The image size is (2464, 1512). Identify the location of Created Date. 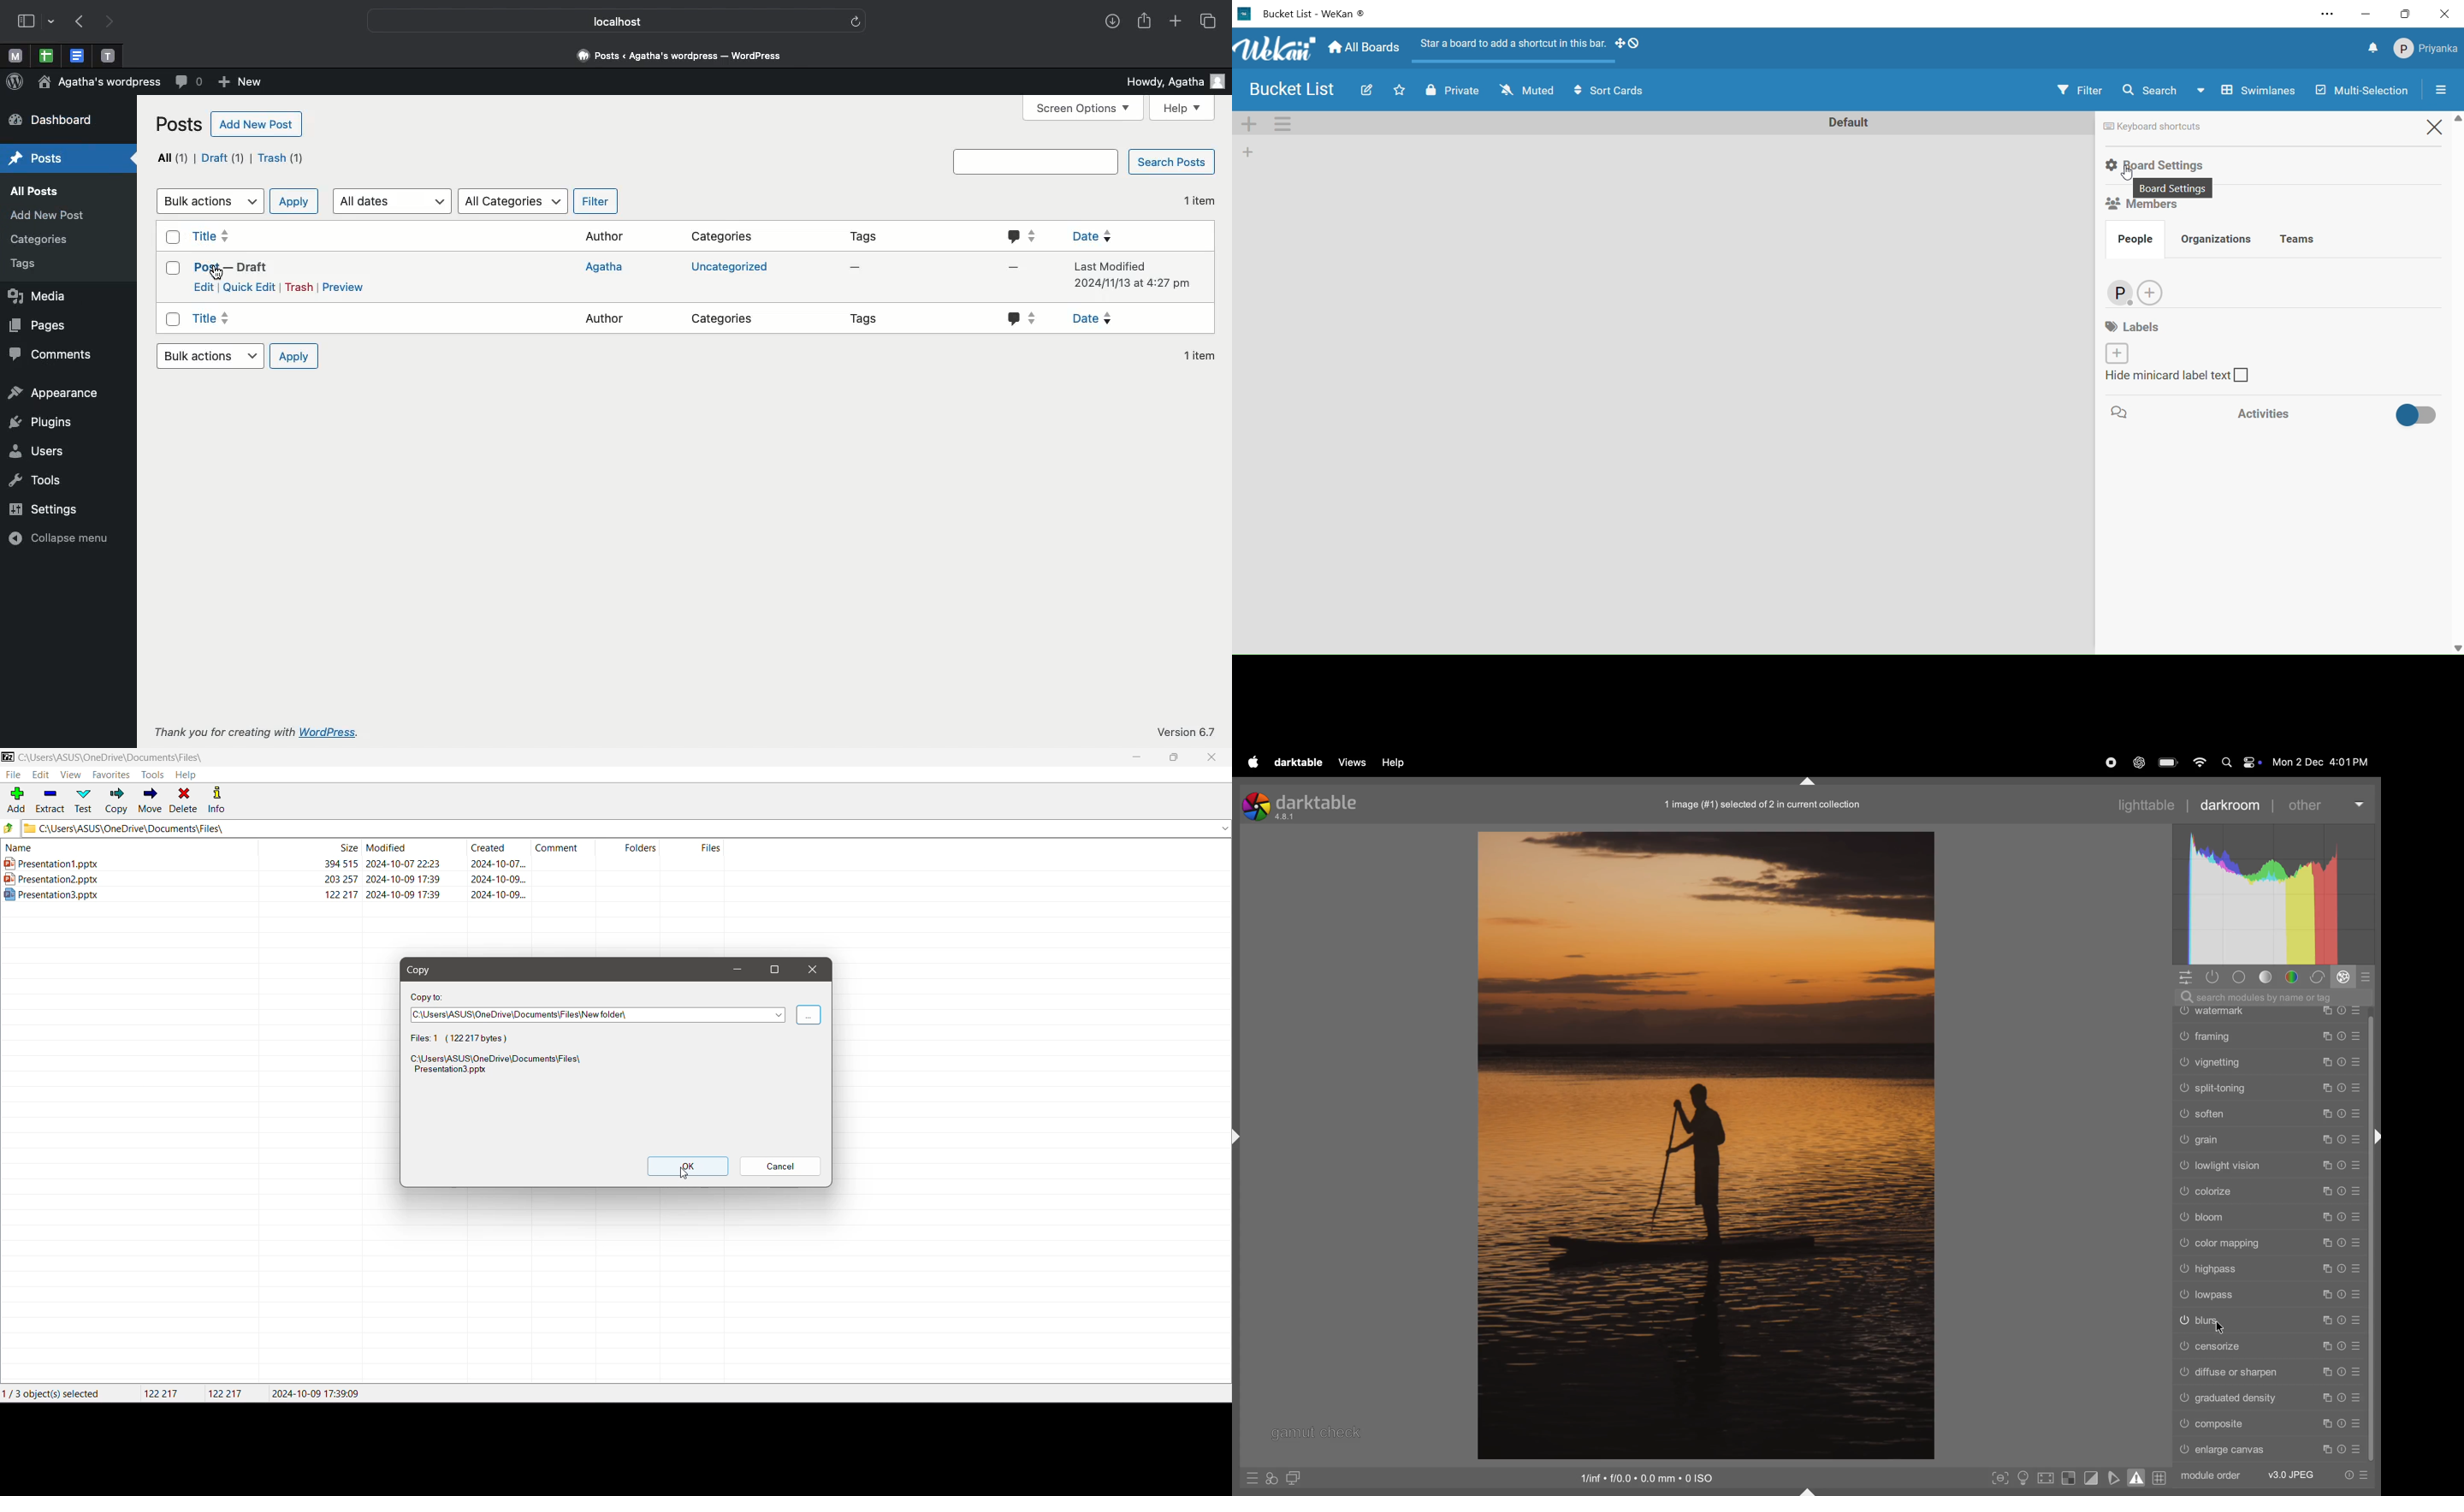
(500, 849).